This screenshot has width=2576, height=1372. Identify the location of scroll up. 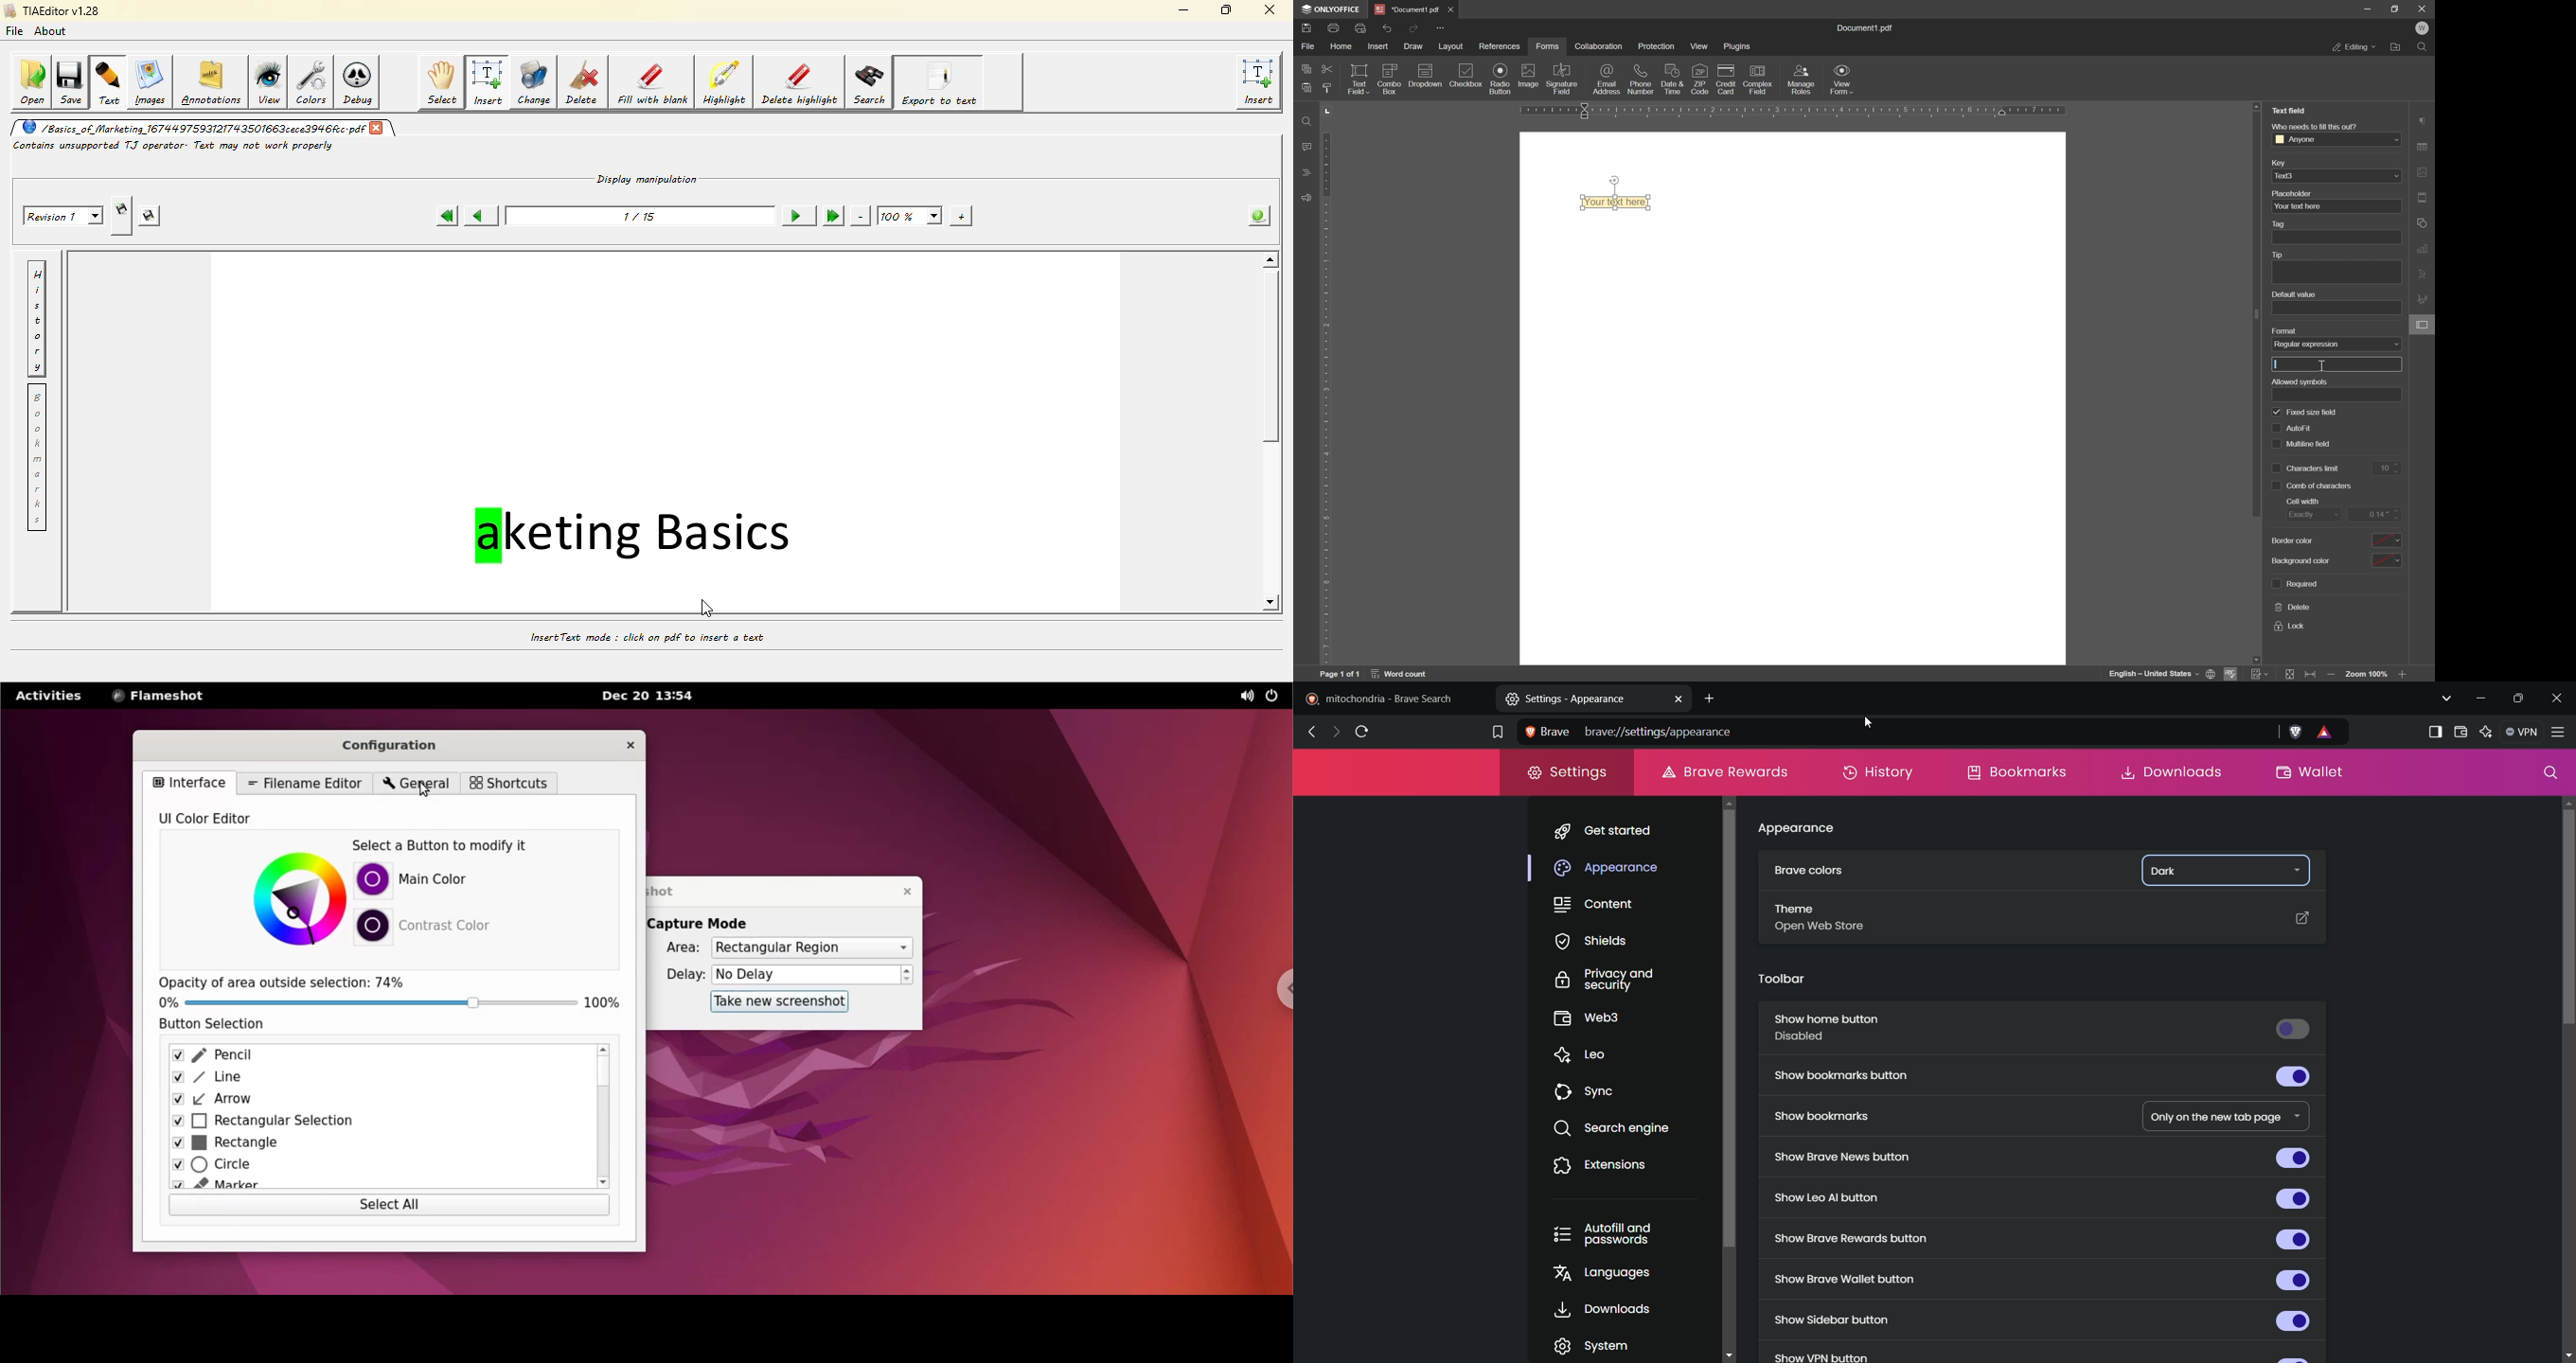
(2257, 106).